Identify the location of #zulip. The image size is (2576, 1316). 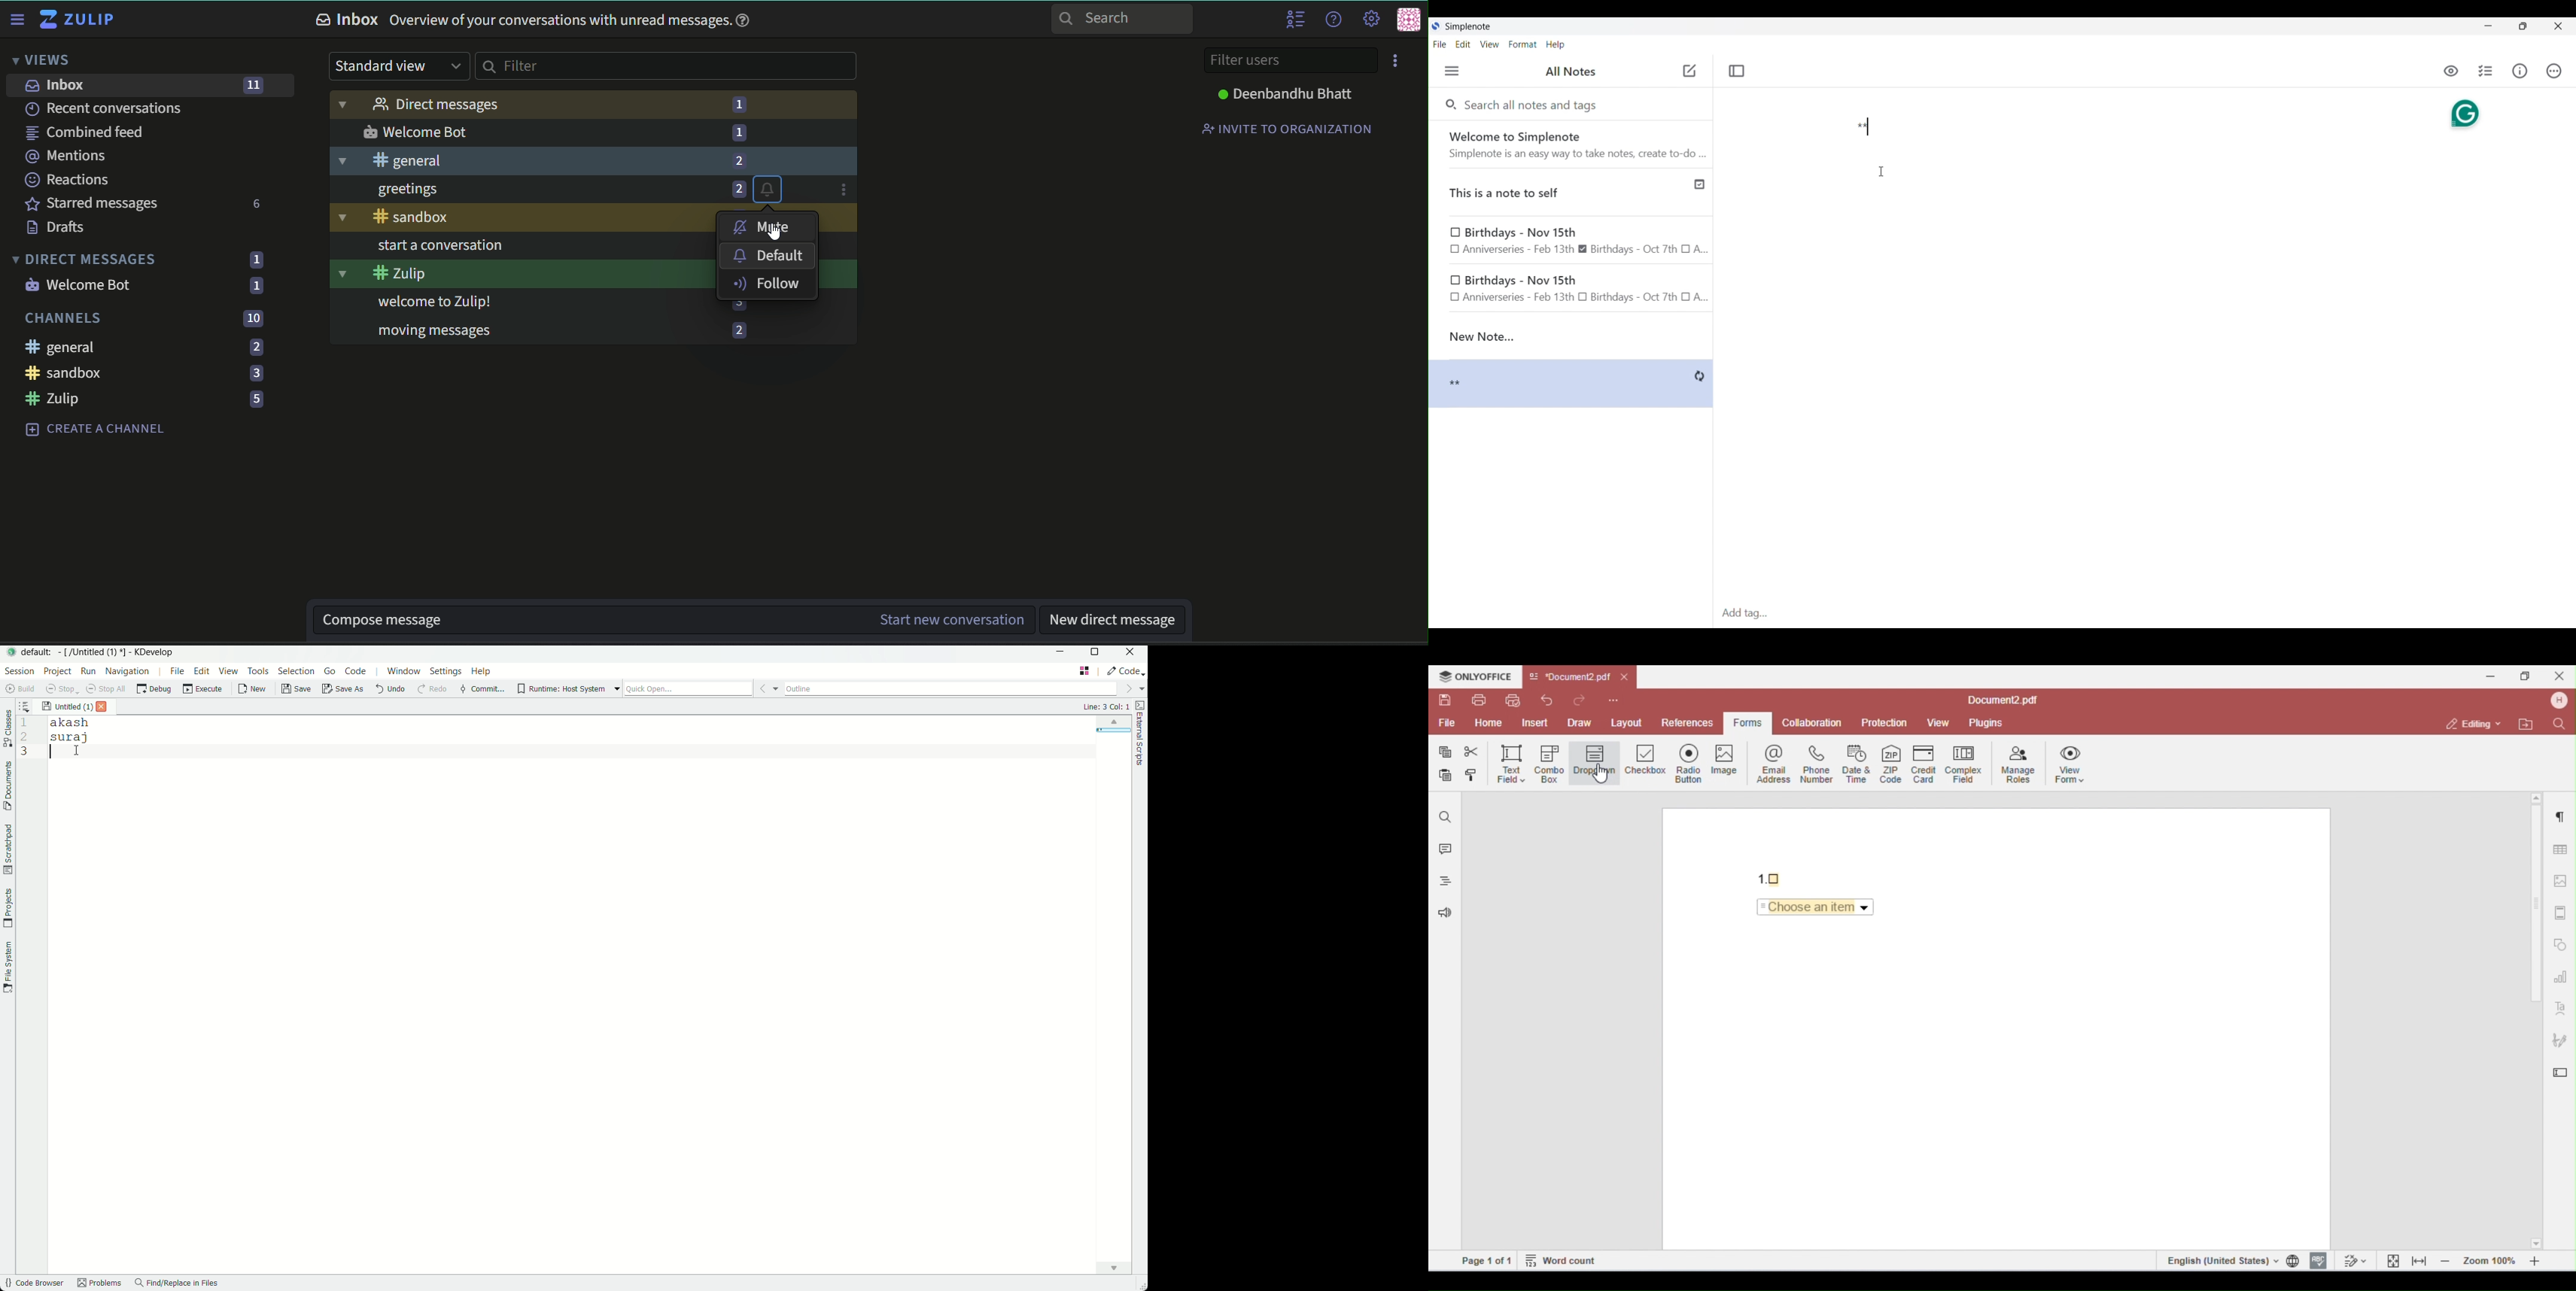
(521, 273).